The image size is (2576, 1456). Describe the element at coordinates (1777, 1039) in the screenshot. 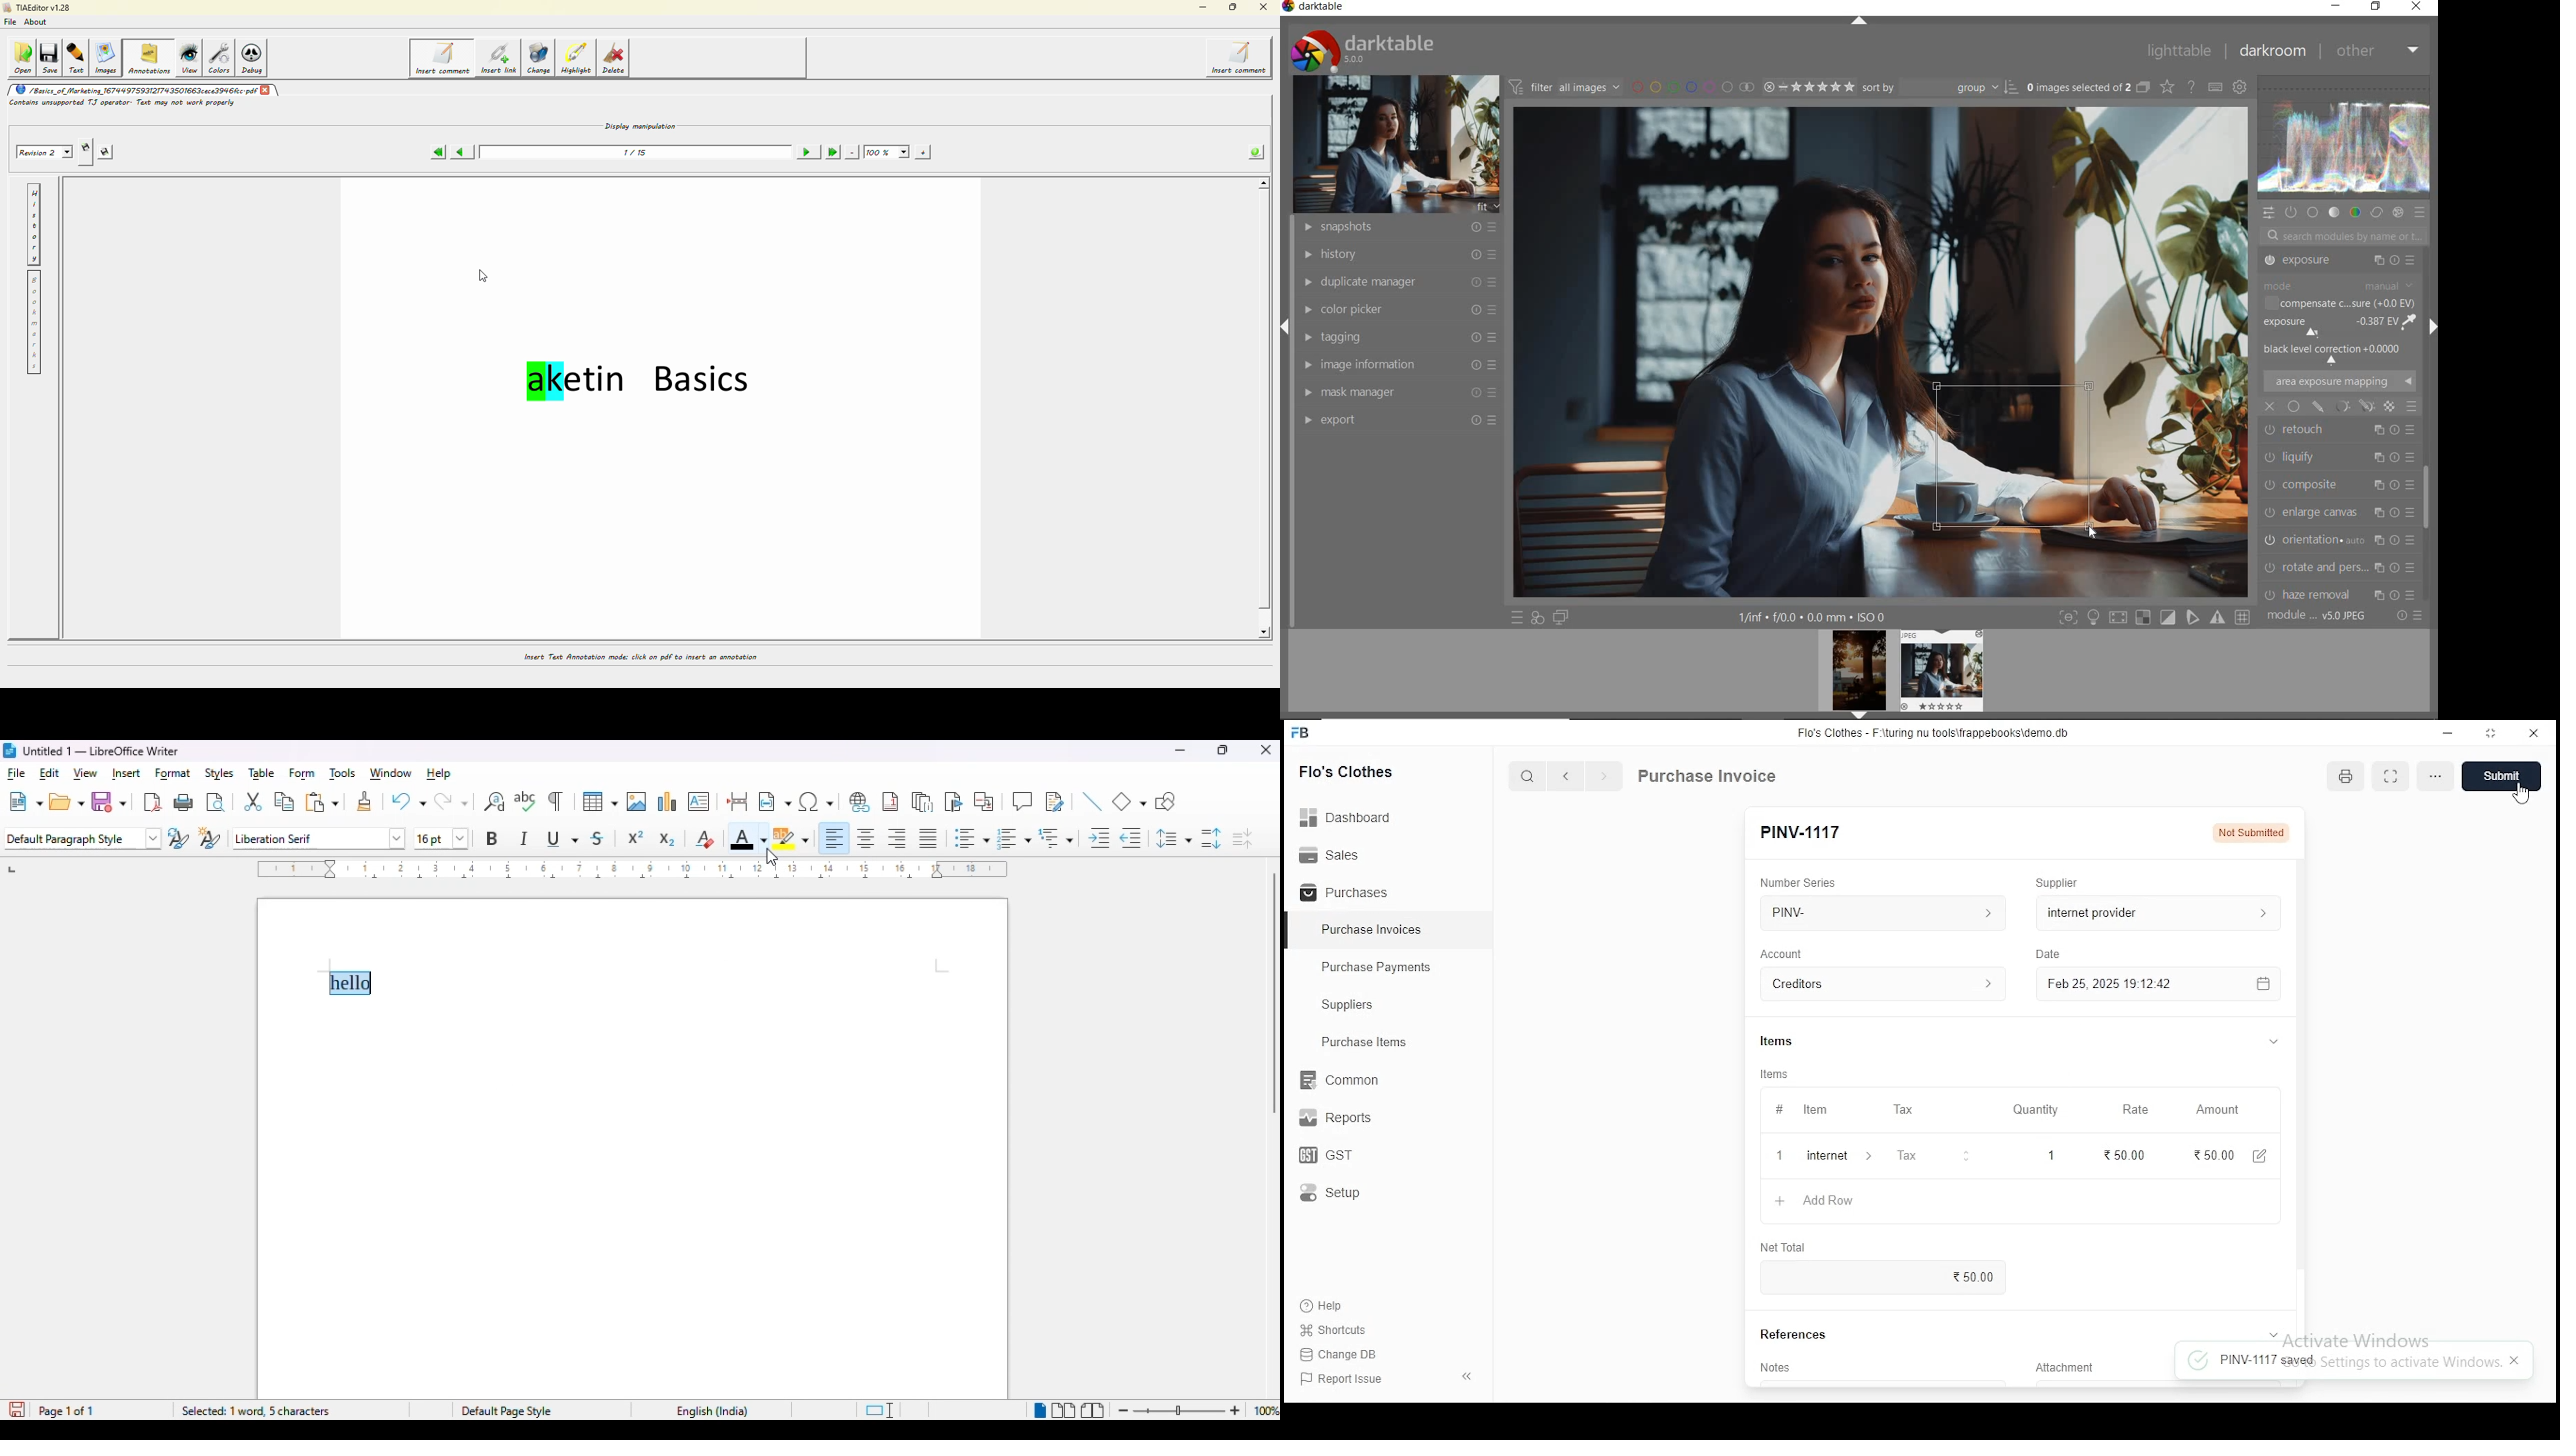

I see `Items` at that location.